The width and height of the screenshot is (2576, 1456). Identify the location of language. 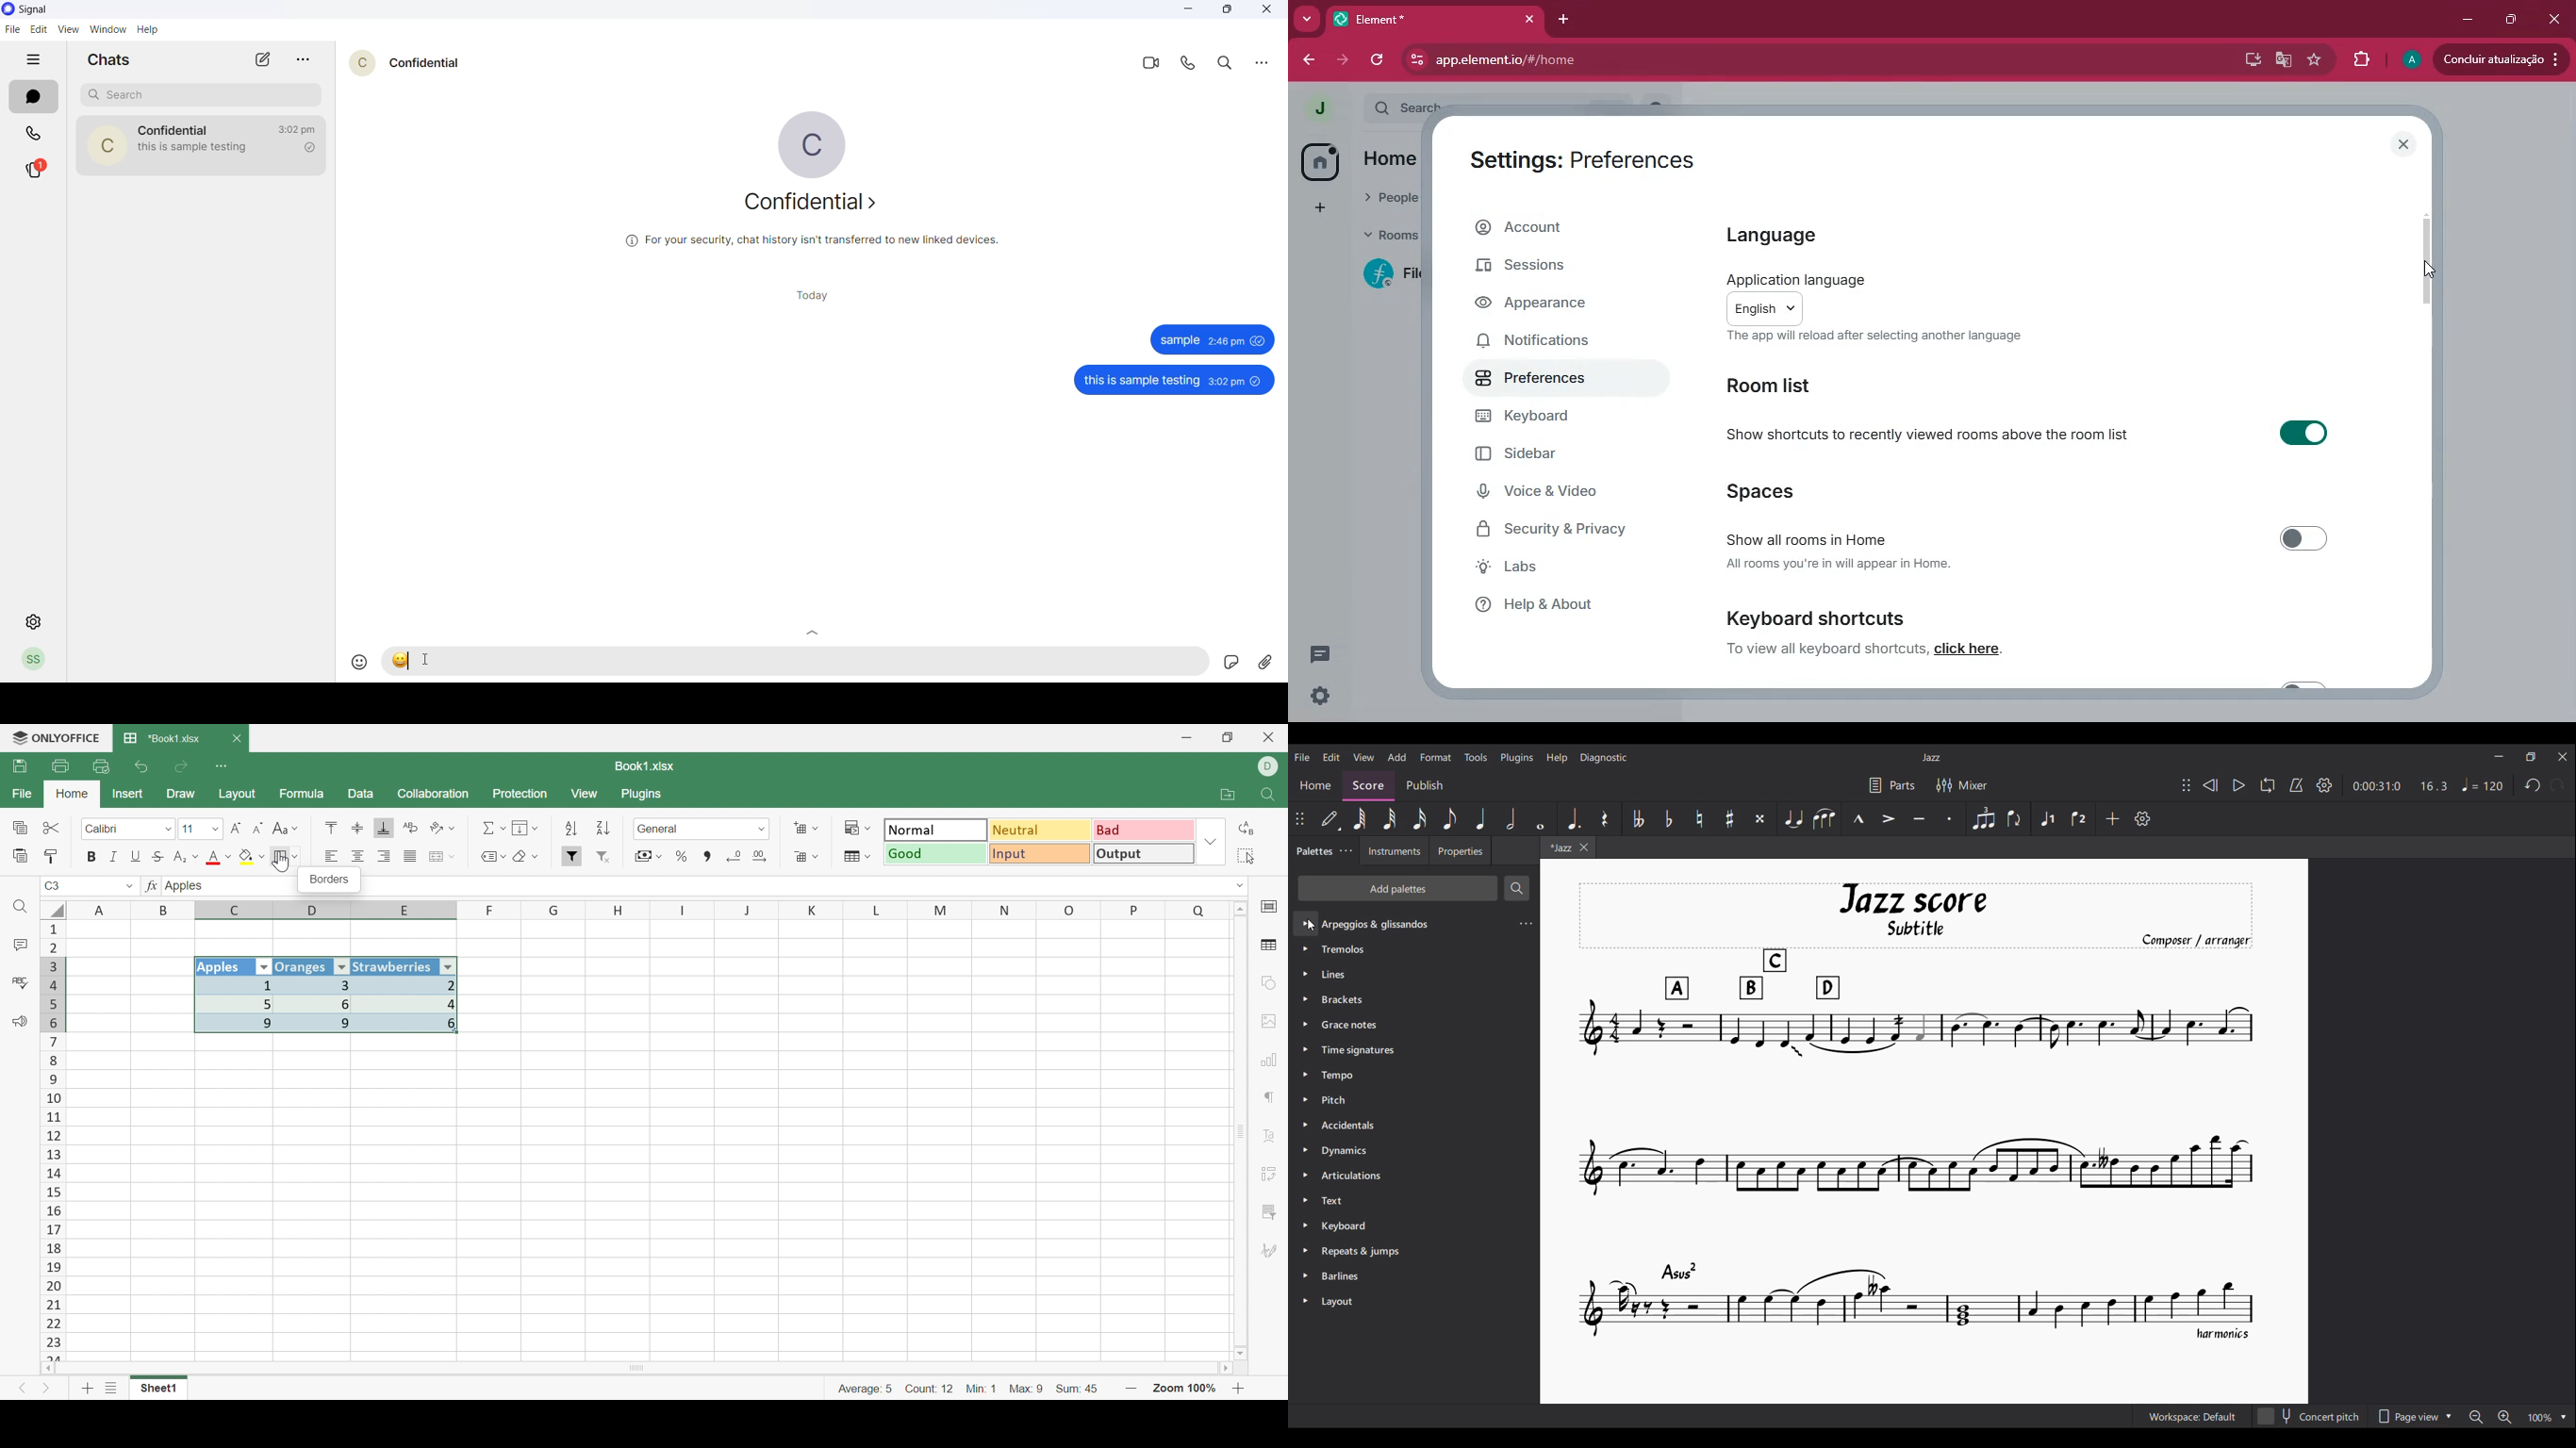
(1885, 297).